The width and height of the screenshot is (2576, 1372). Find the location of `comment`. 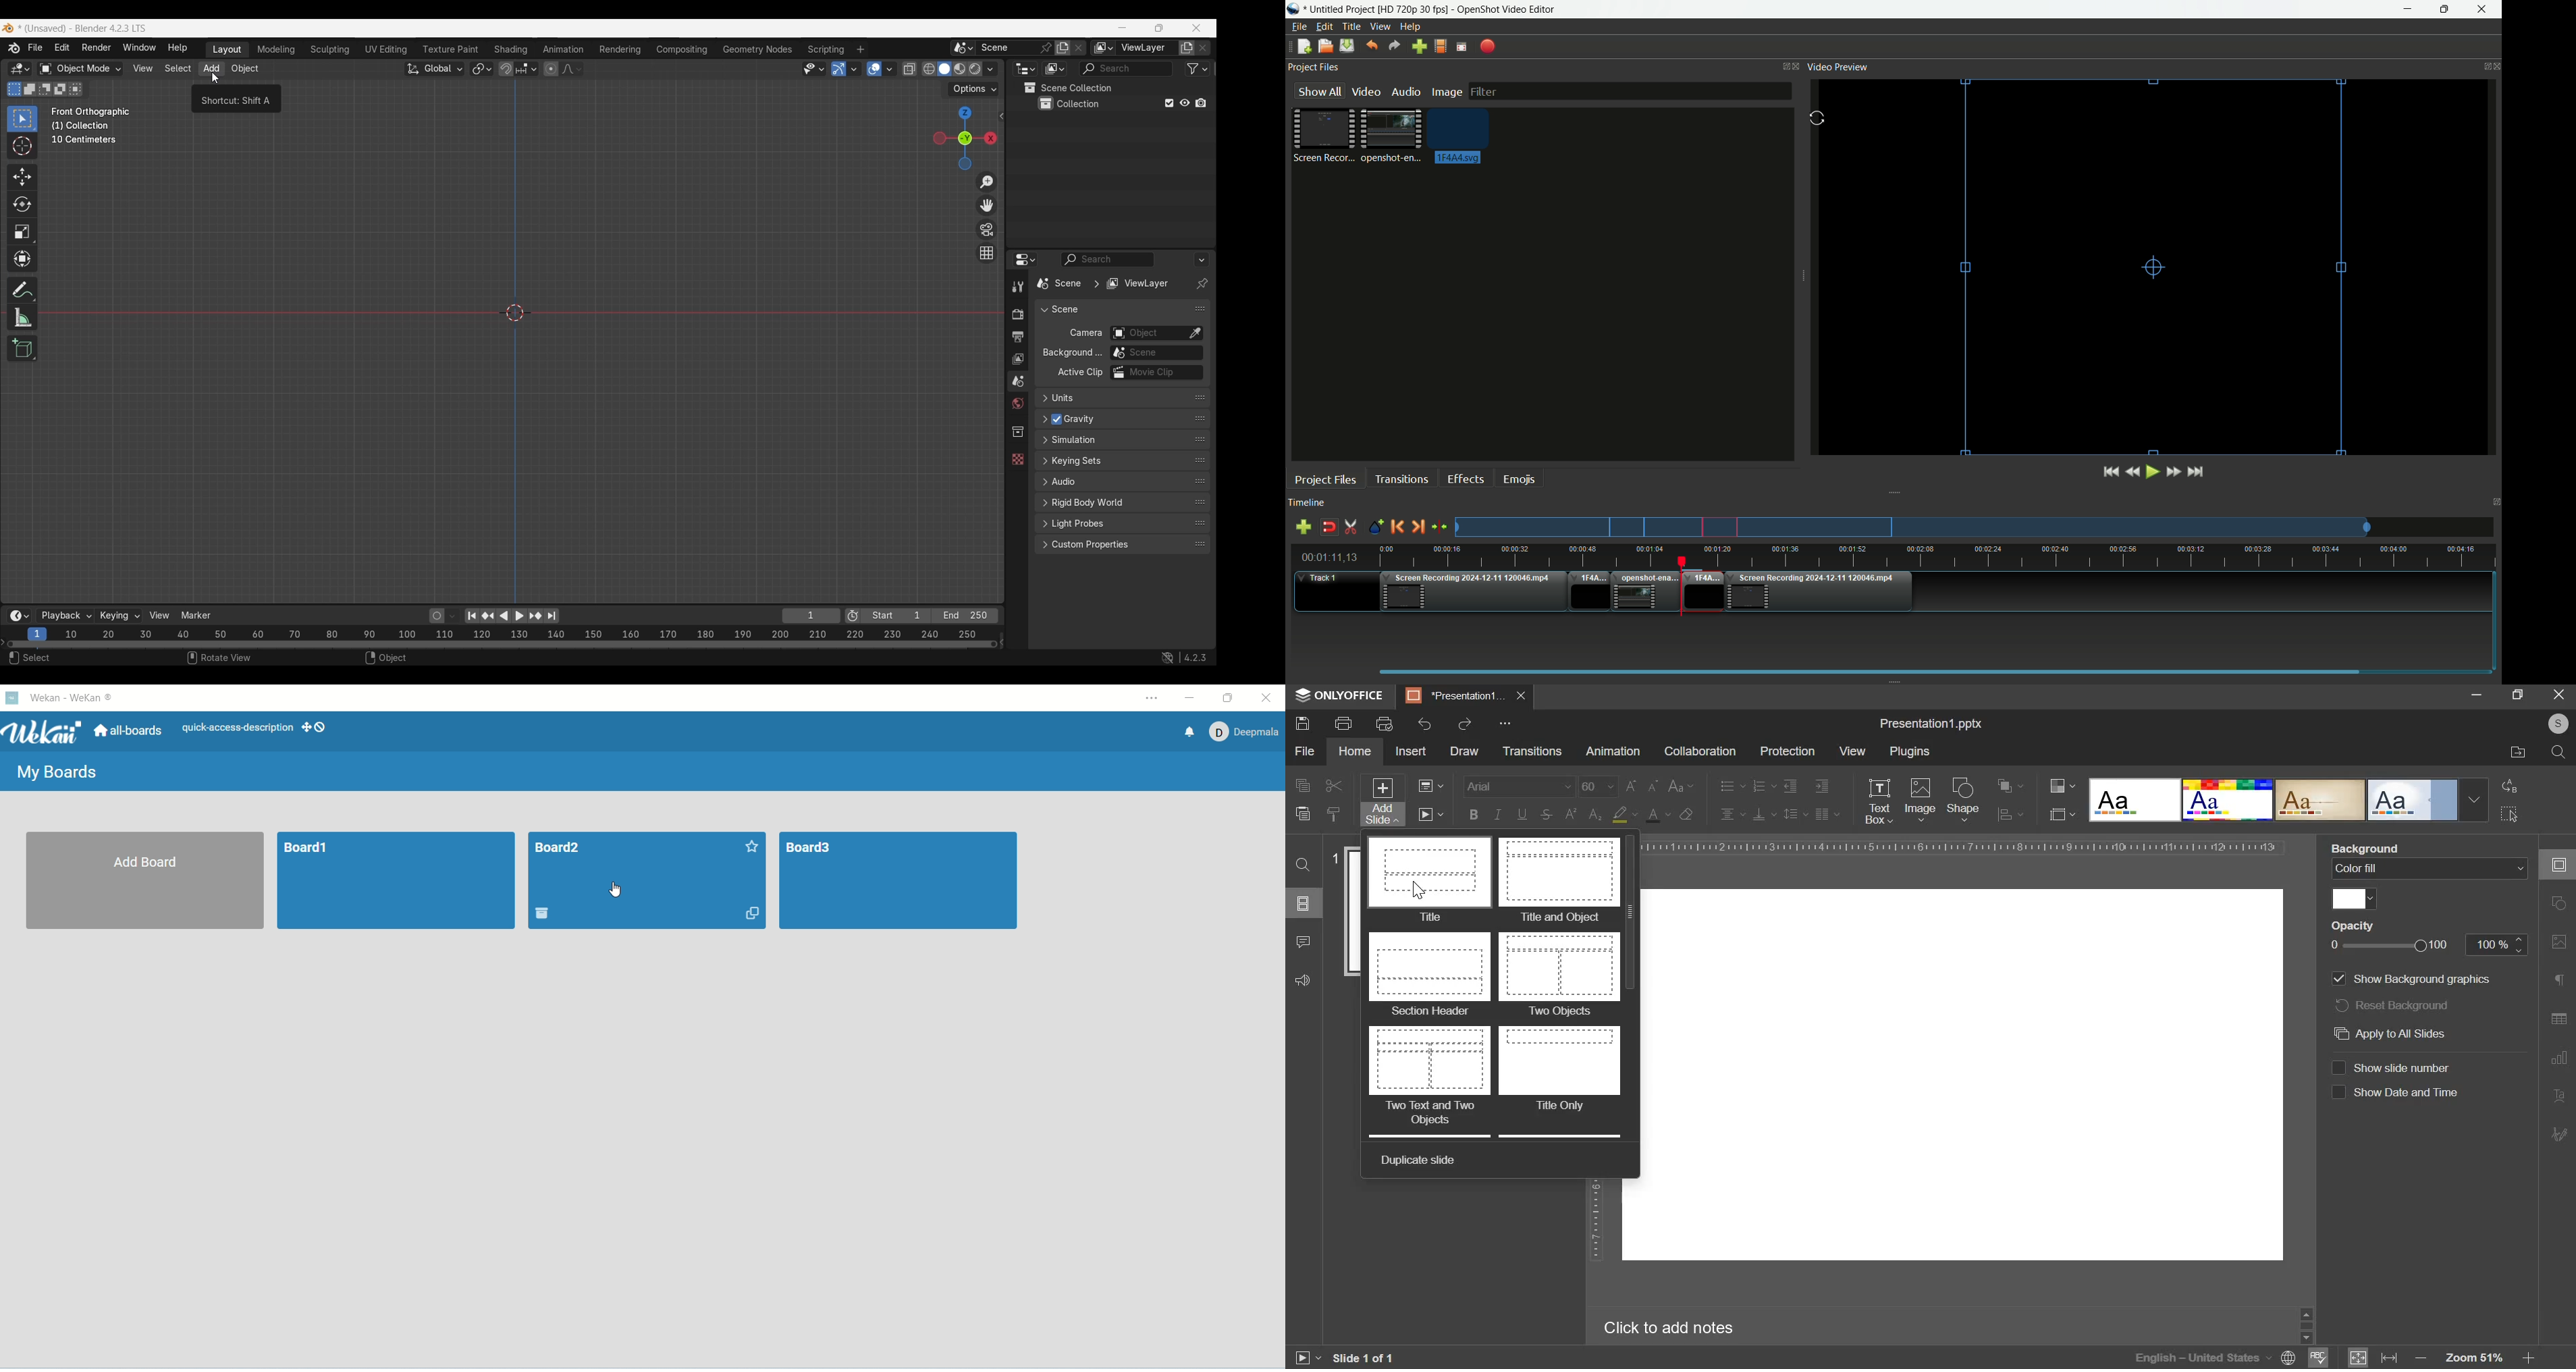

comment is located at coordinates (1302, 940).